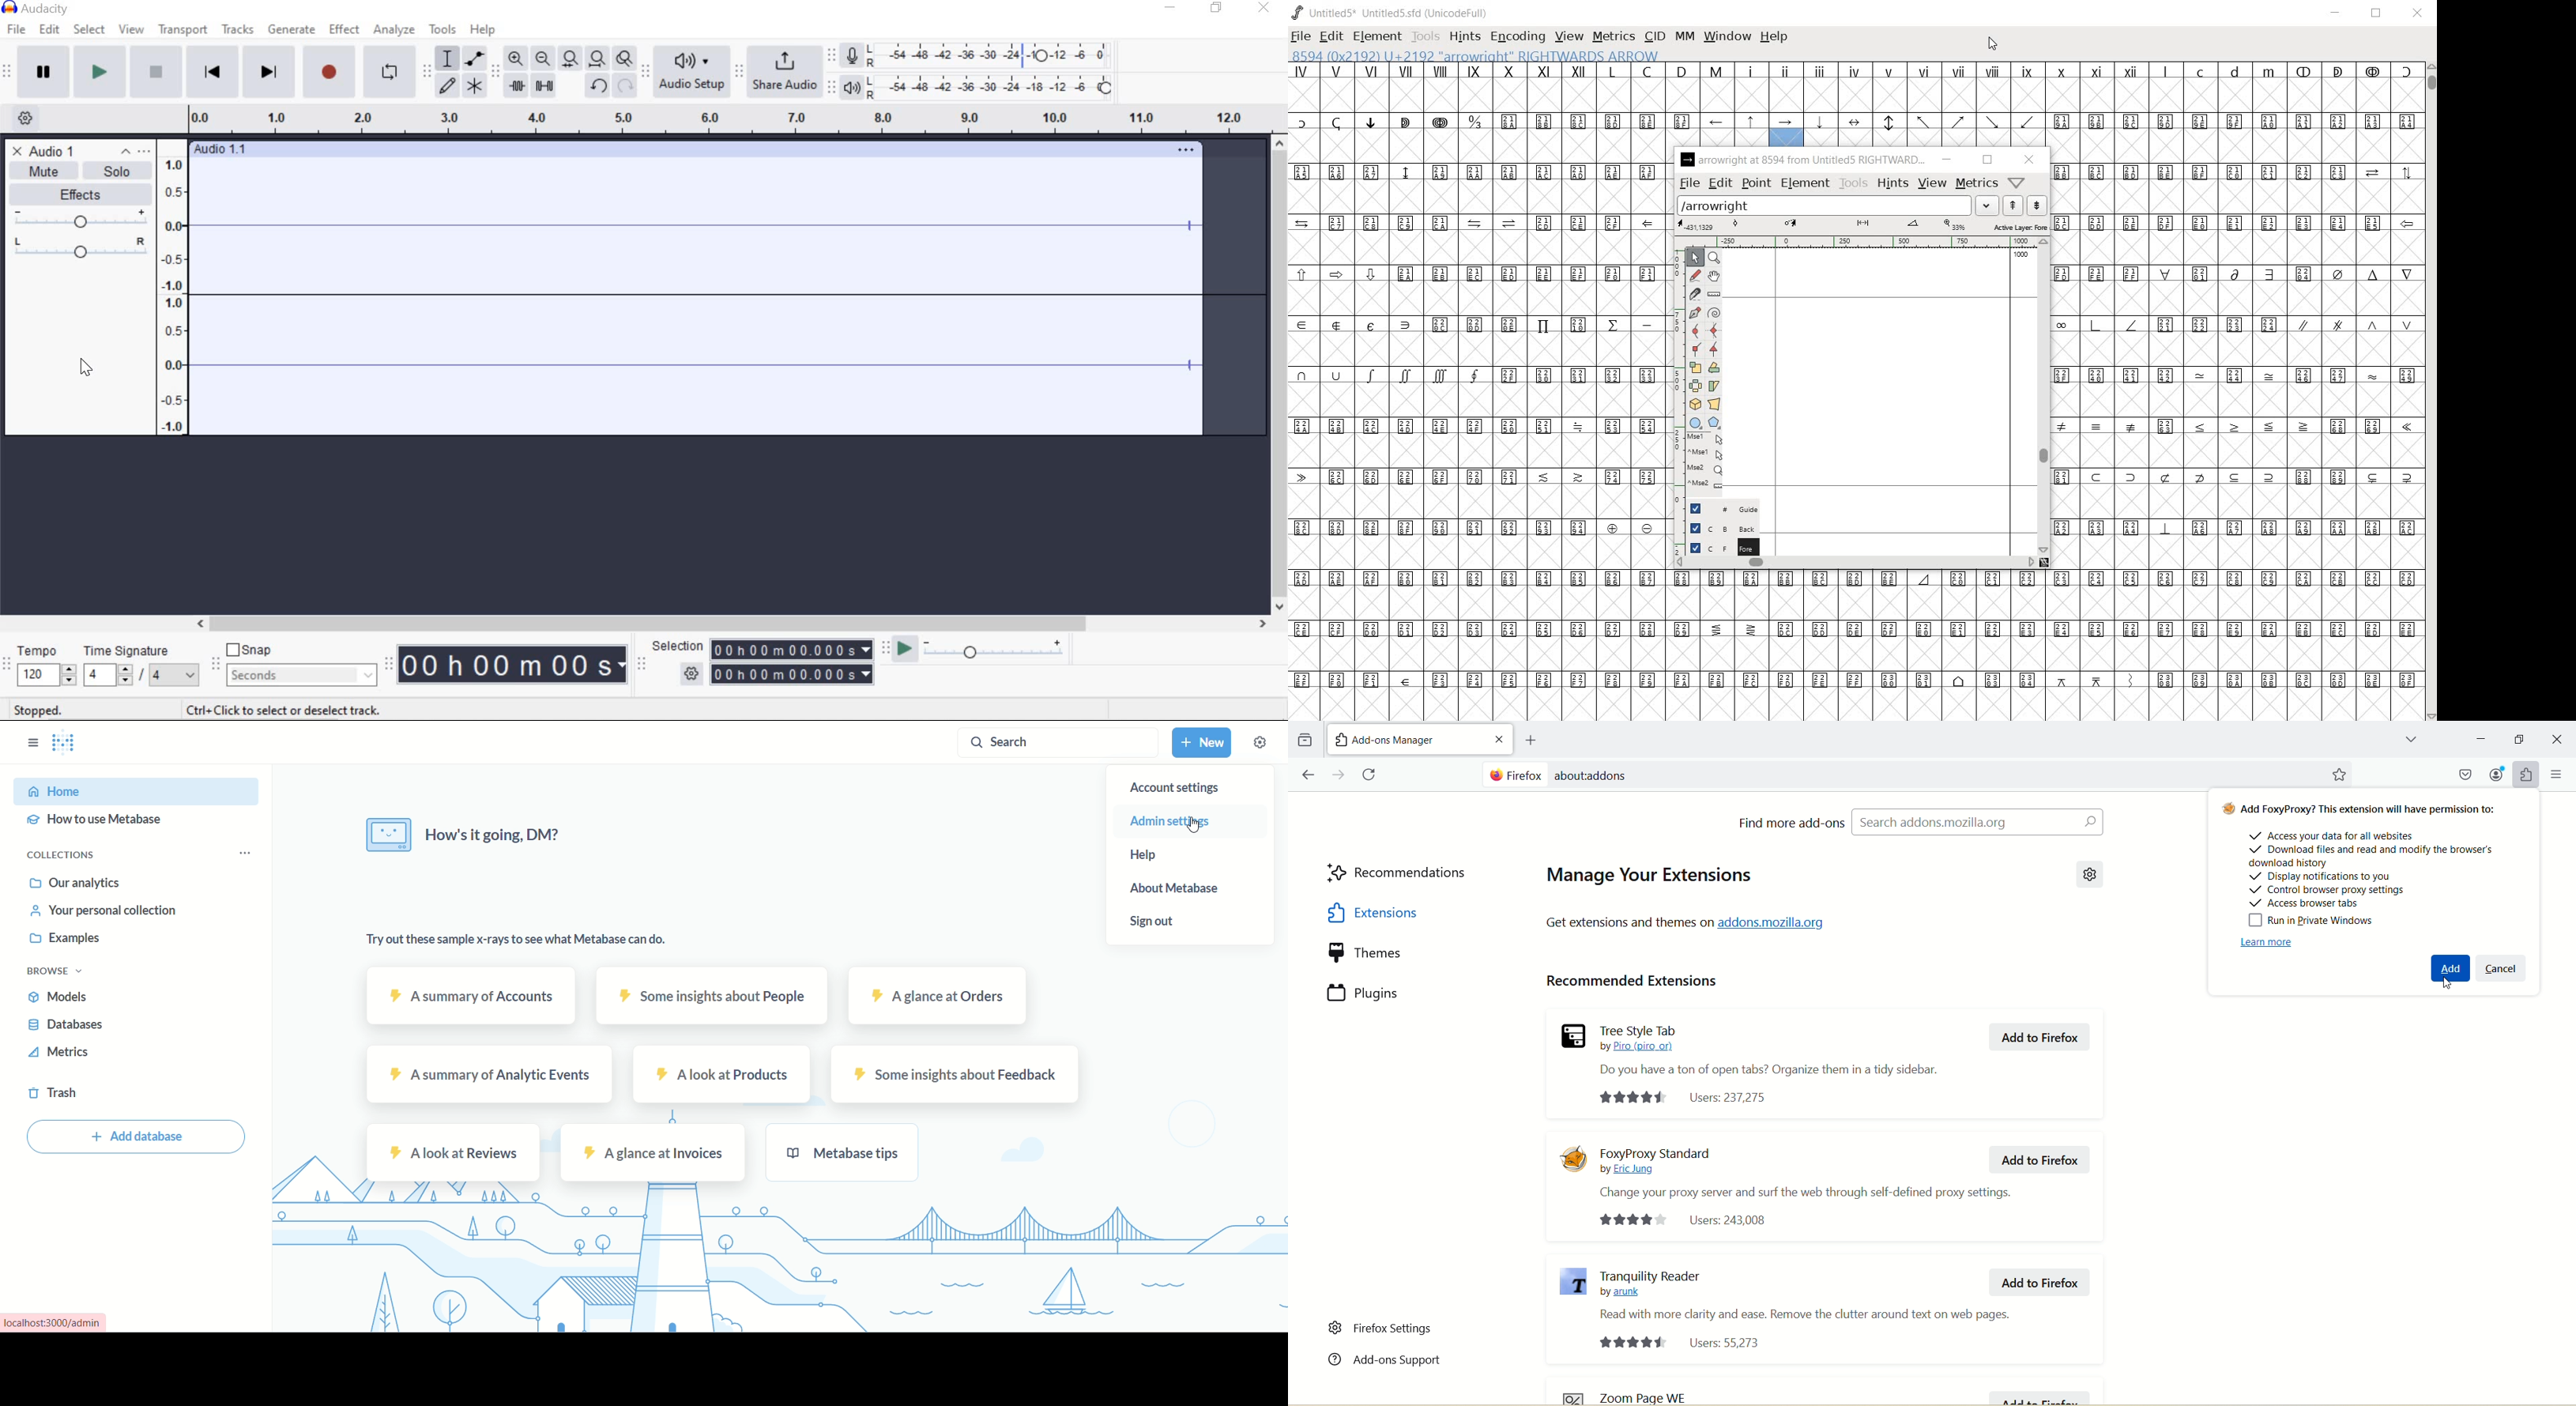  I want to click on TEMPO, so click(44, 666).